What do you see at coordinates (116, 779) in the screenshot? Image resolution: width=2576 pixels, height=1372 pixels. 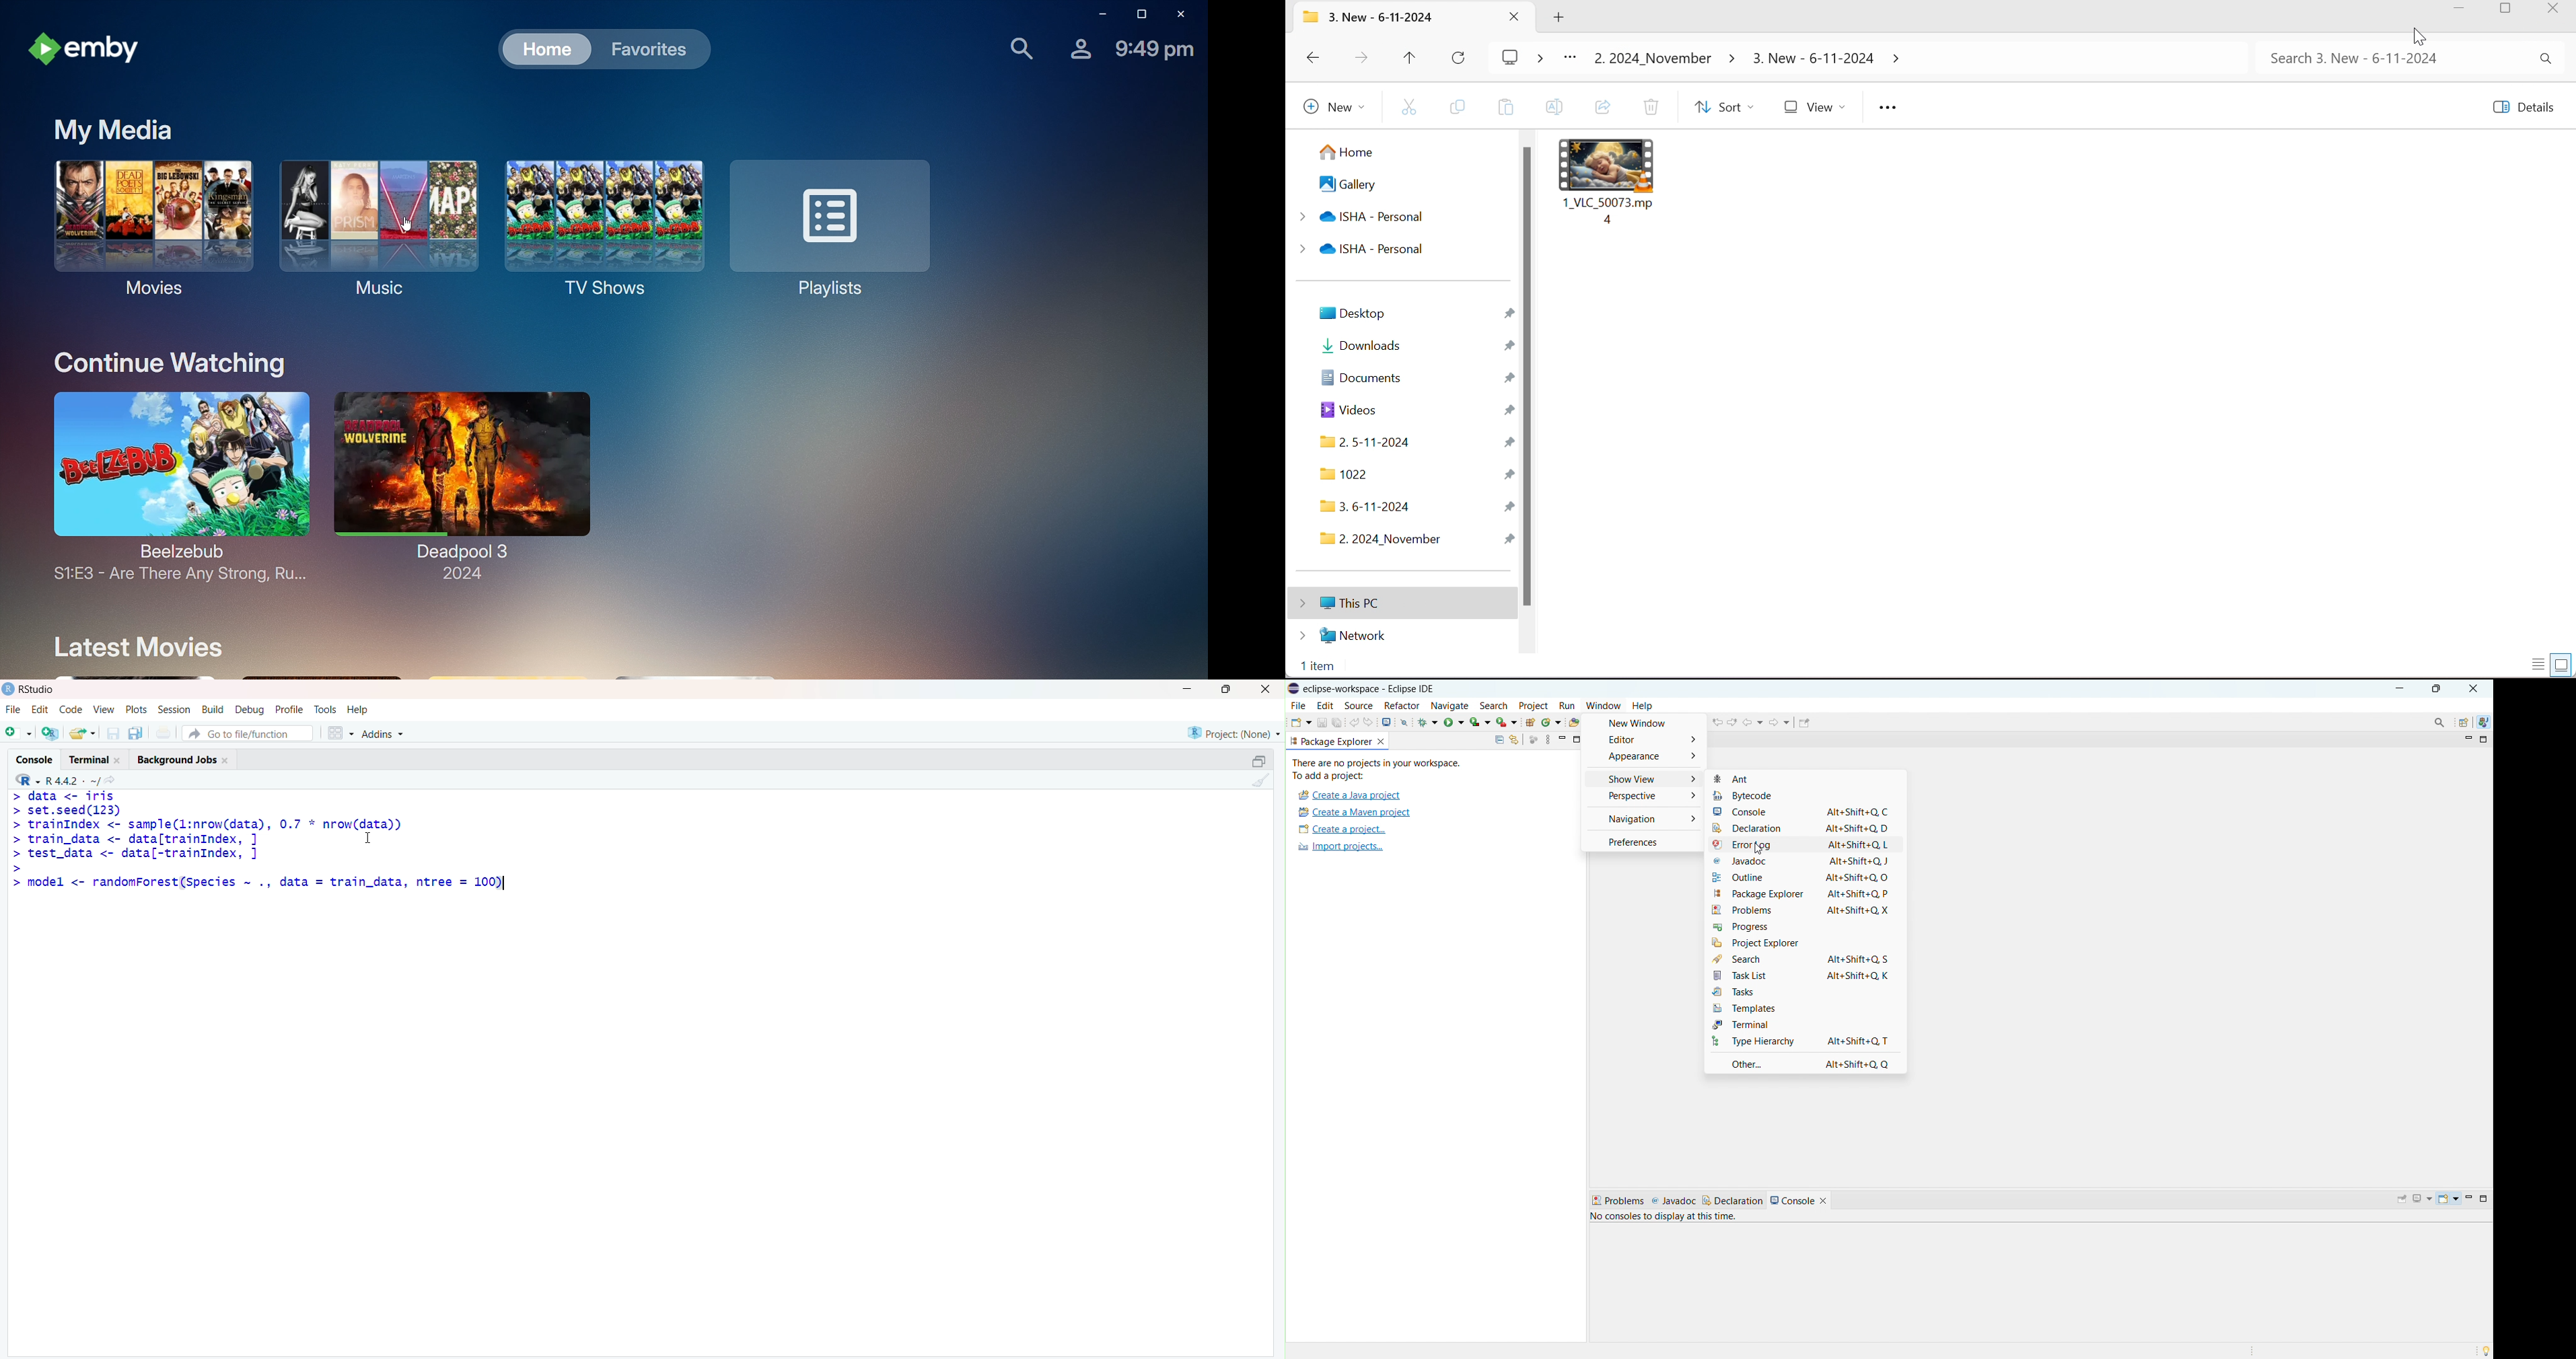 I see `View the current working directory` at bounding box center [116, 779].